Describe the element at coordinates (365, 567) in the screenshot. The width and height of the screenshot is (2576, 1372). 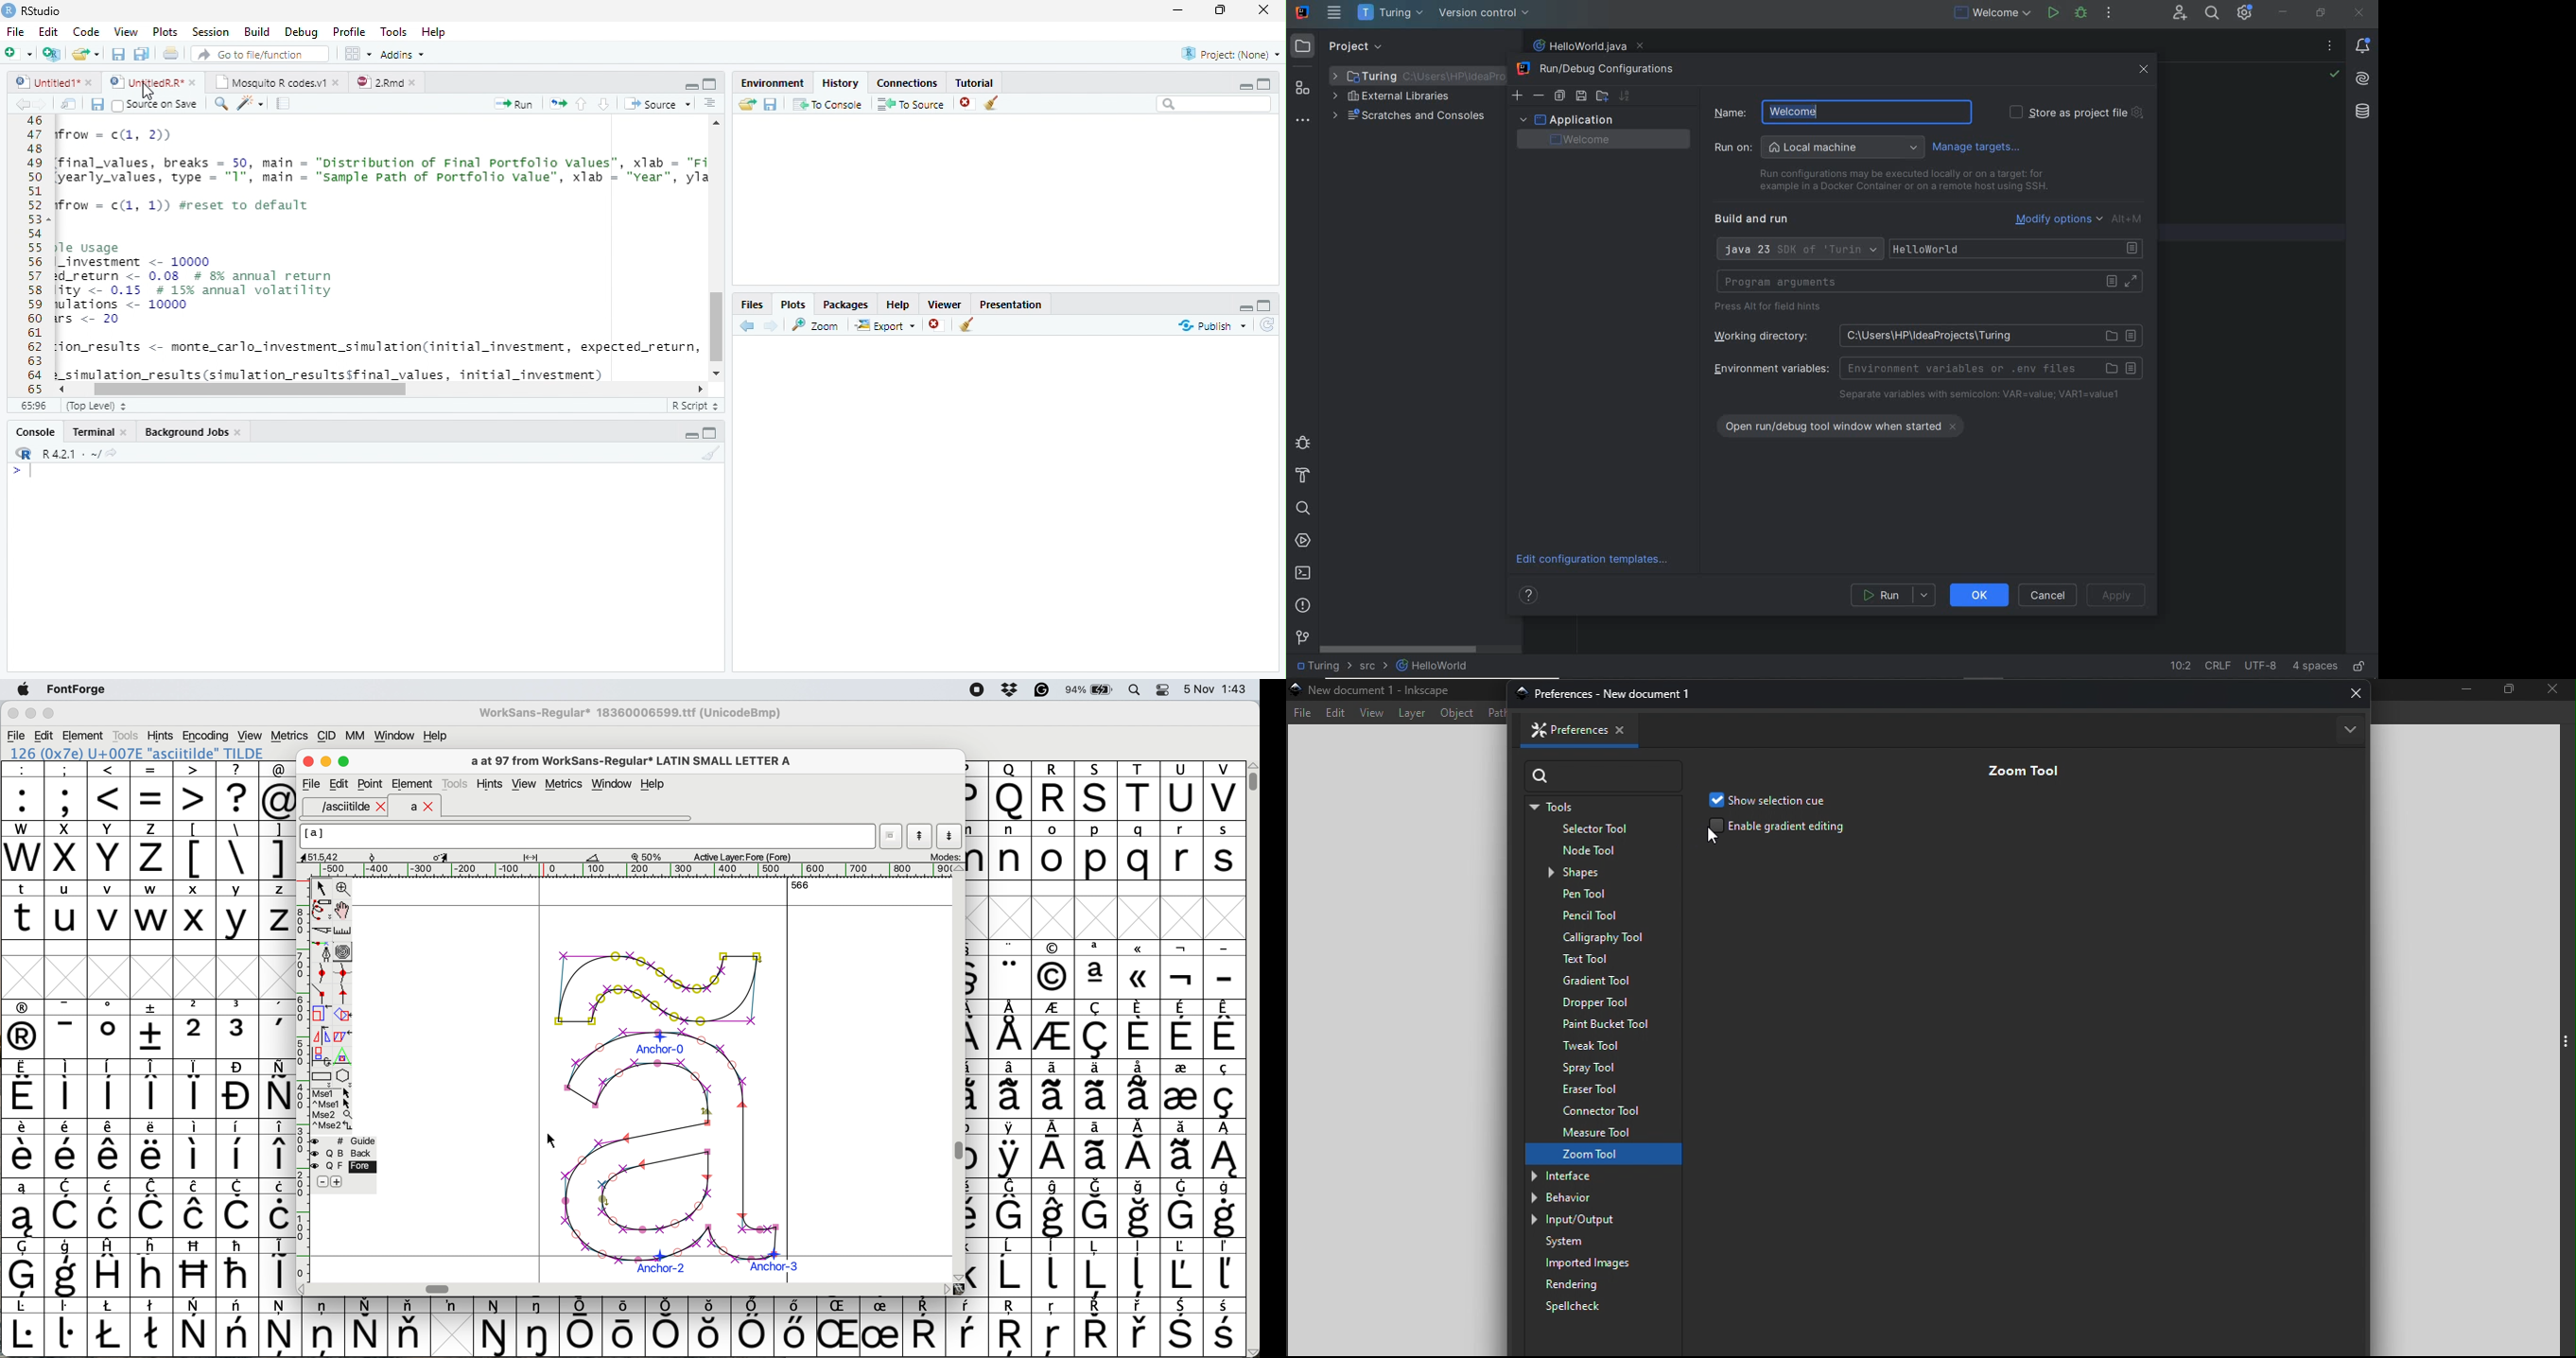
I see `Console` at that location.